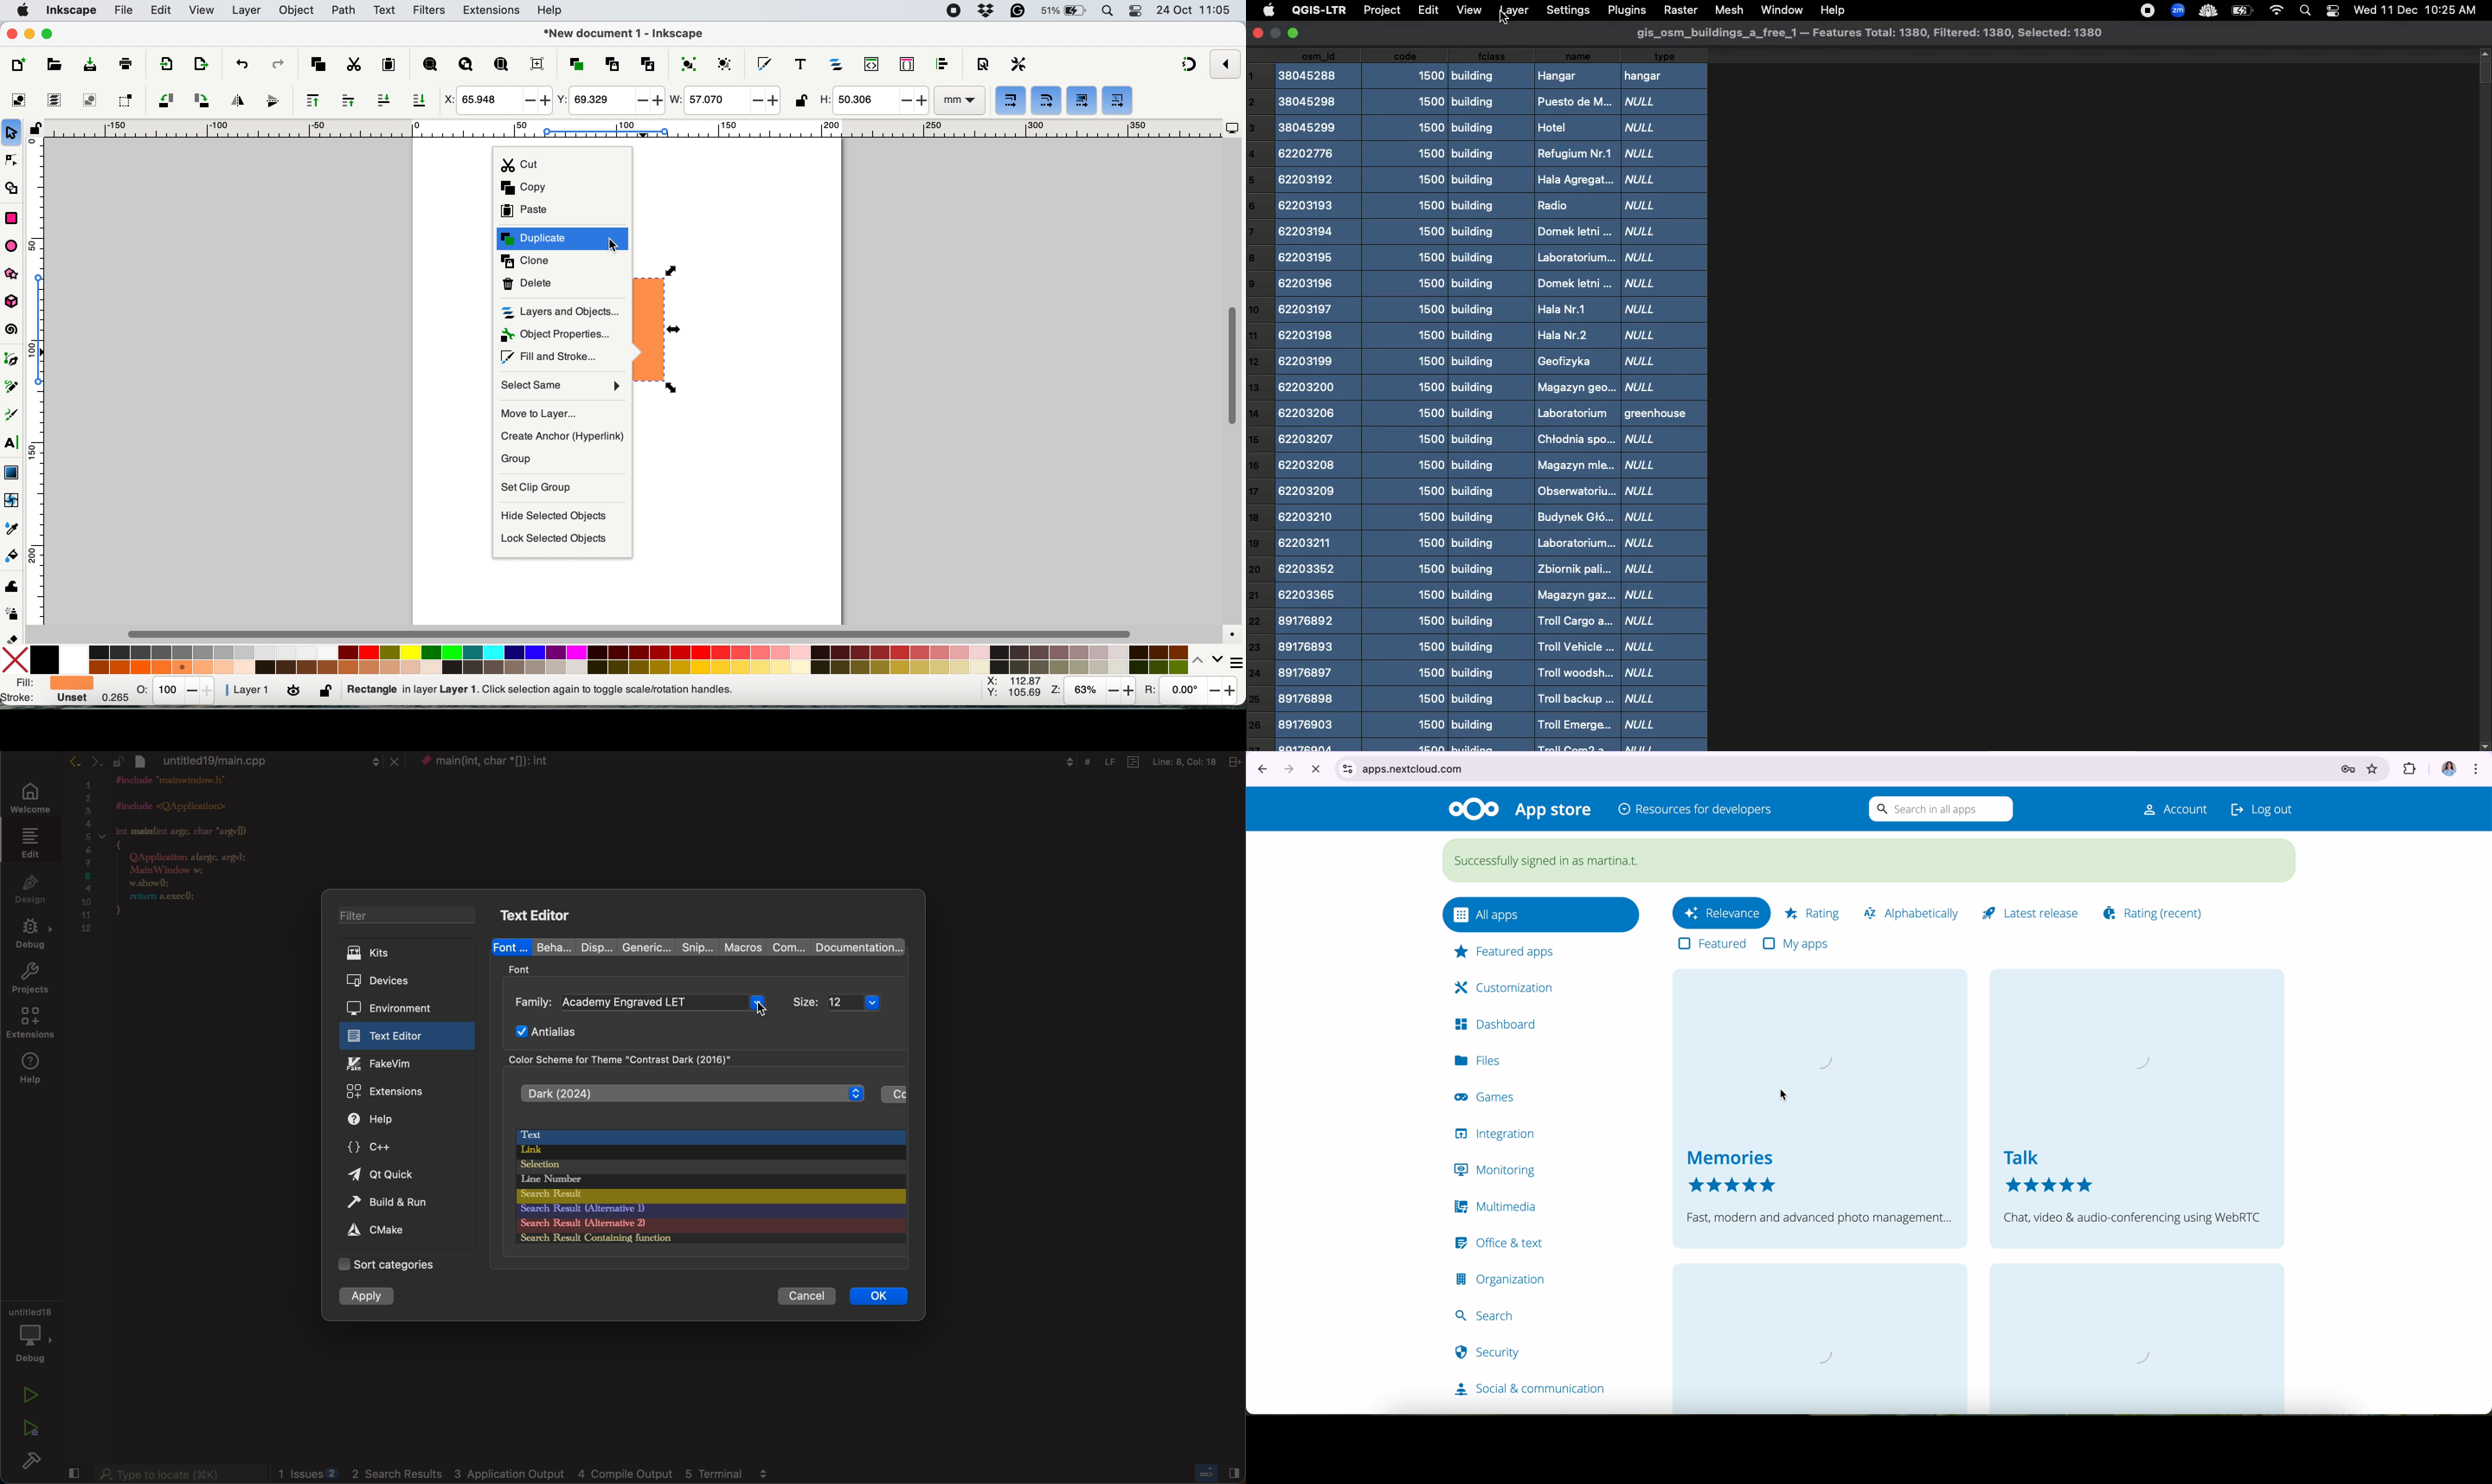 The width and height of the screenshot is (2492, 1484). What do you see at coordinates (1786, 1096) in the screenshot?
I see `cursor` at bounding box center [1786, 1096].